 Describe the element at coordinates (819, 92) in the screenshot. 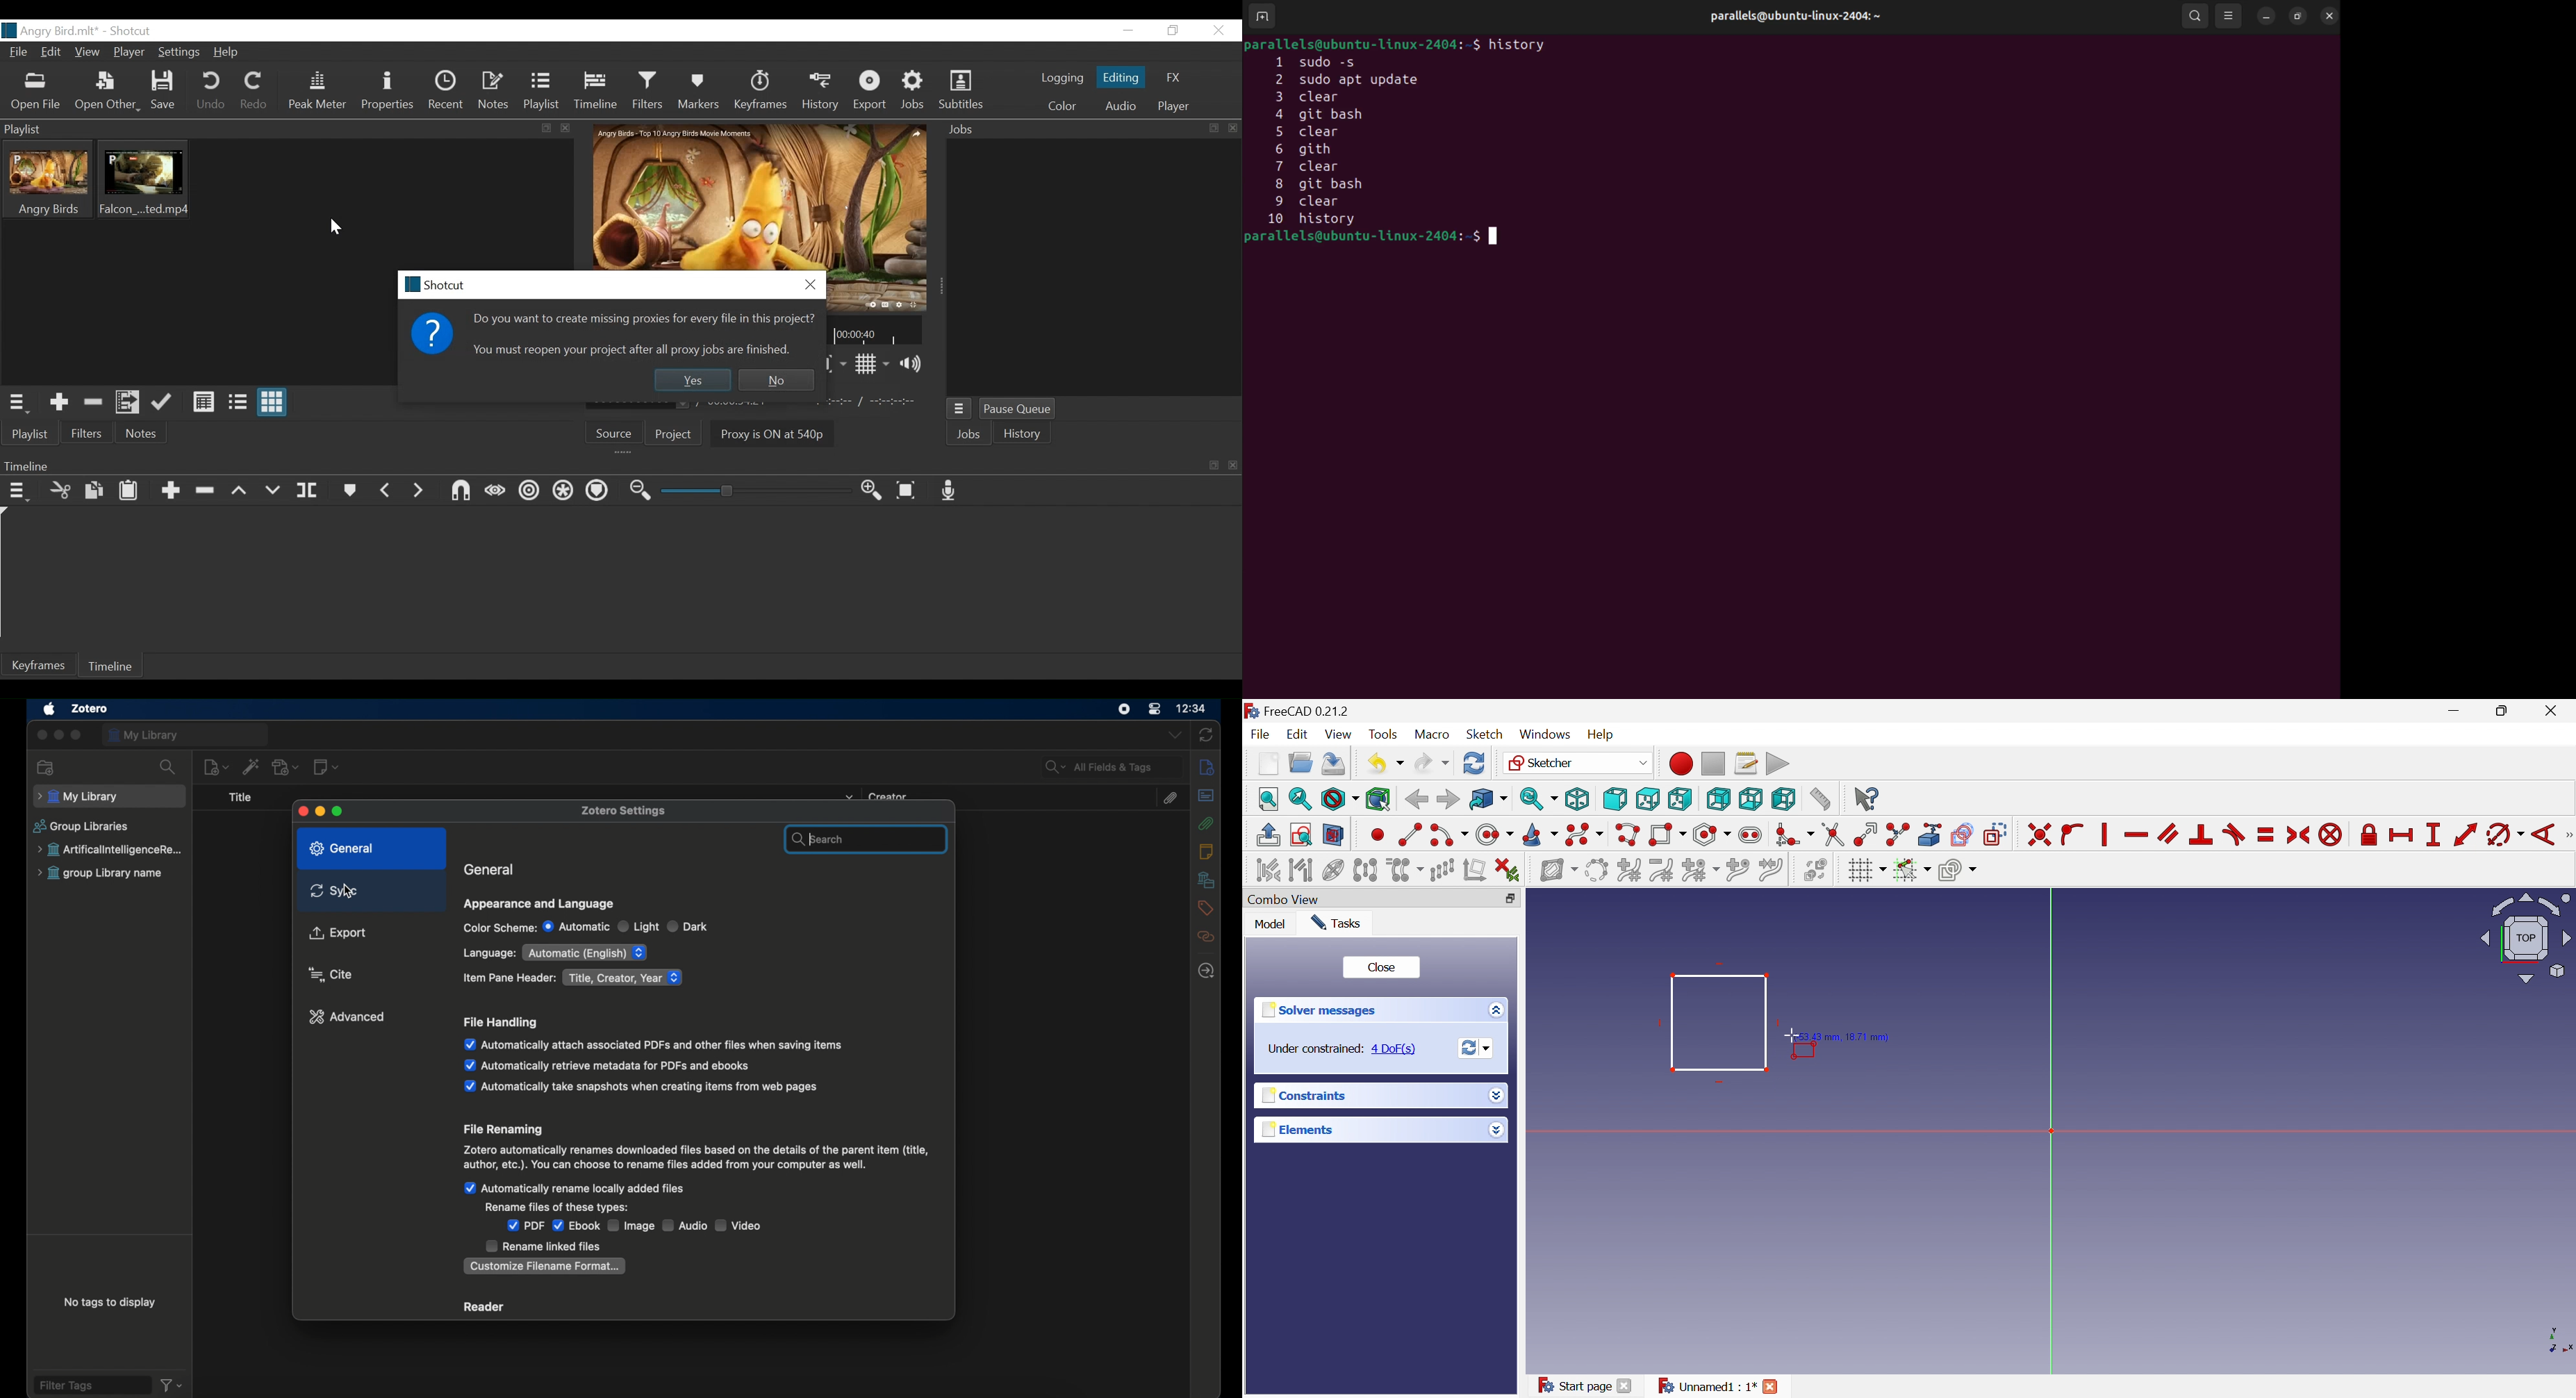

I see `History` at that location.